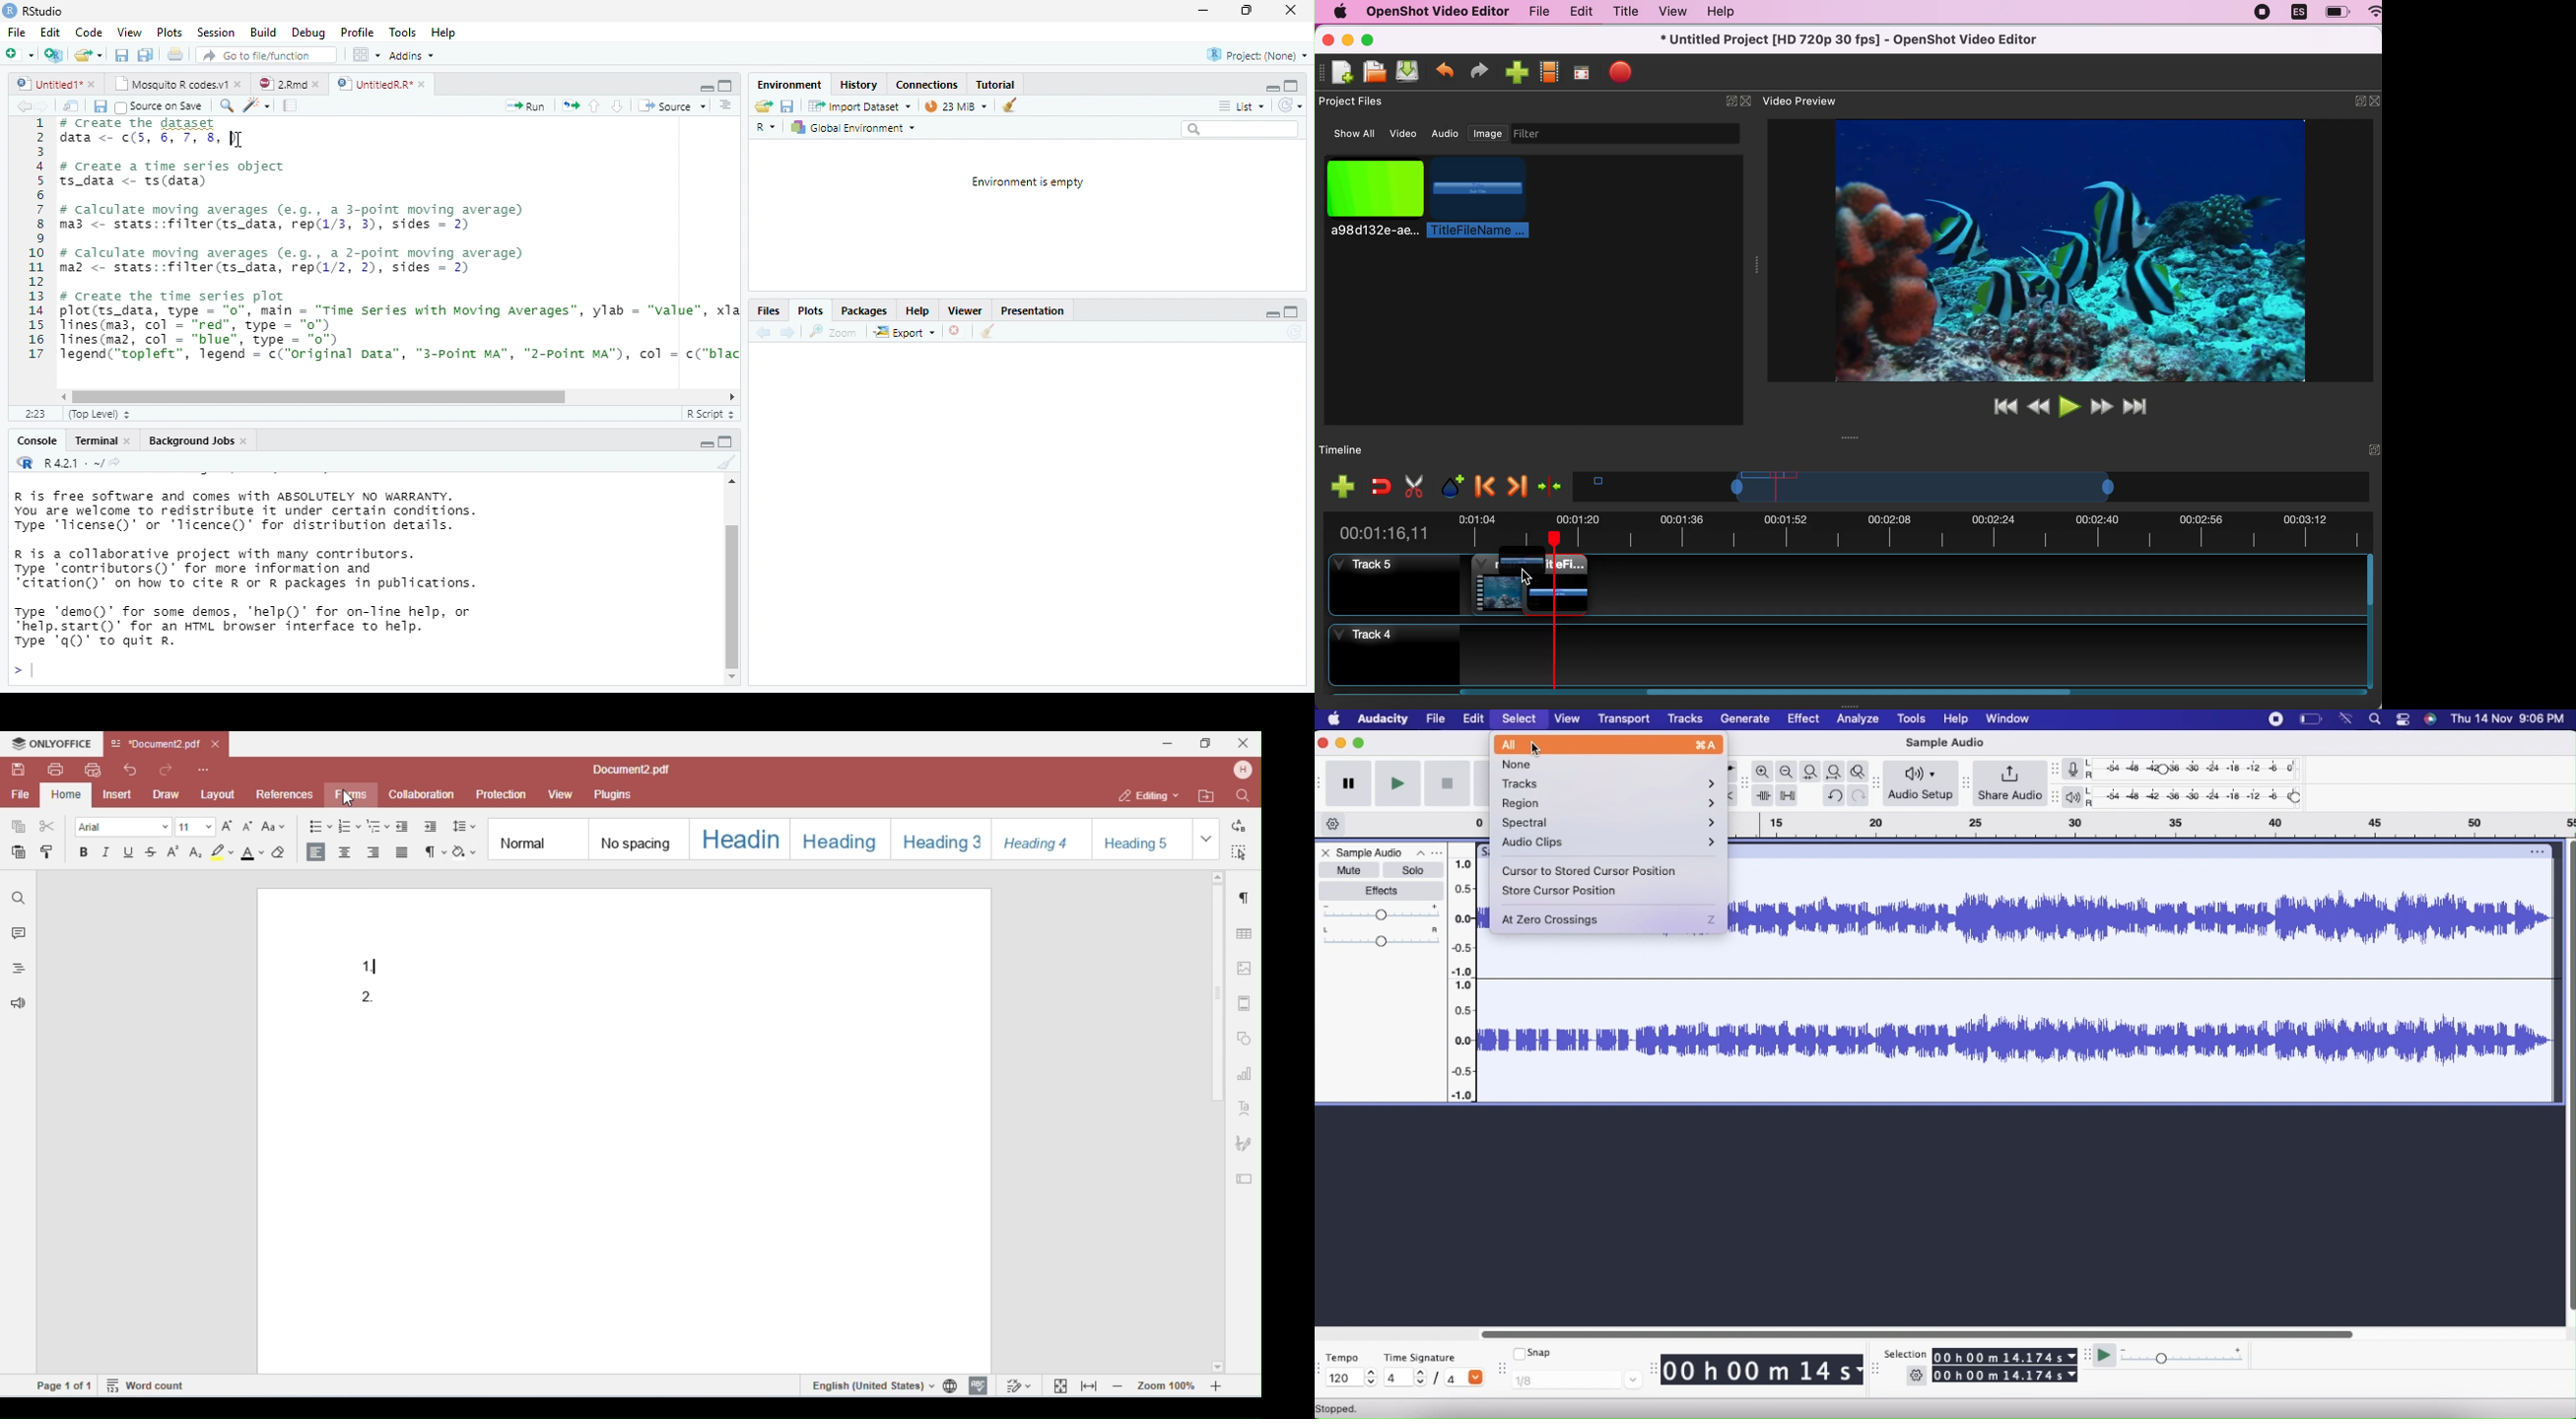  What do you see at coordinates (727, 106) in the screenshot?
I see `Document outline` at bounding box center [727, 106].